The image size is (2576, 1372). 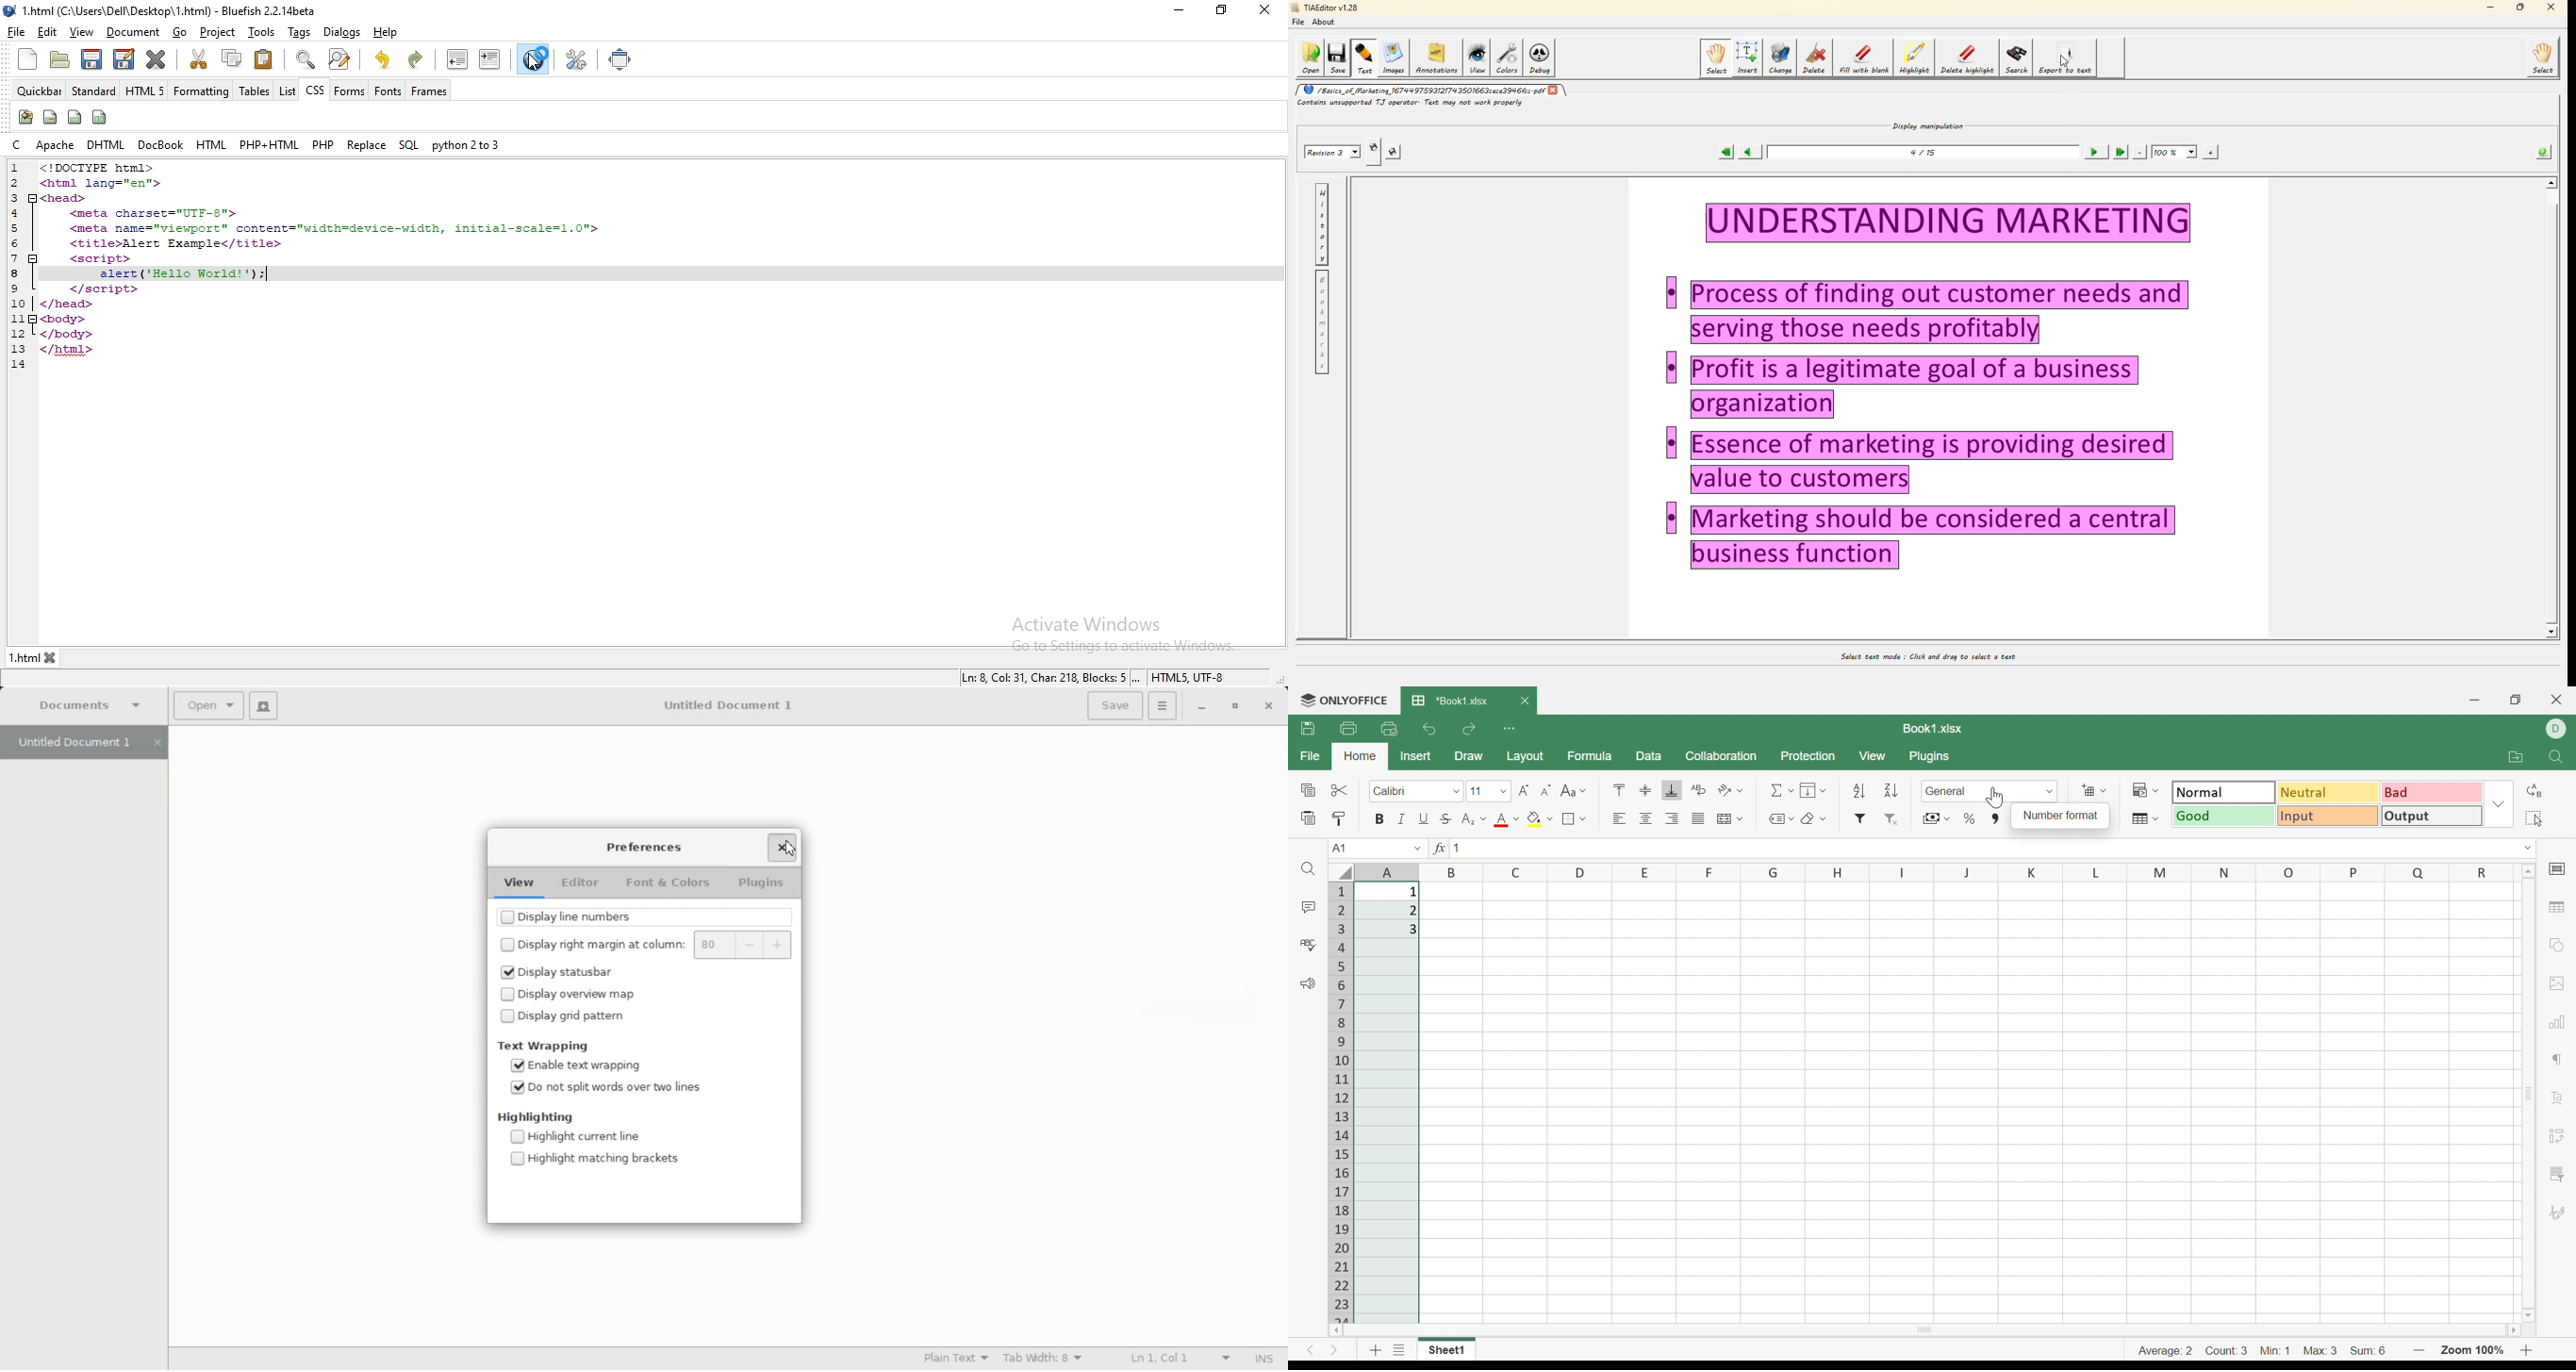 What do you see at coordinates (14, 273) in the screenshot?
I see `8` at bounding box center [14, 273].